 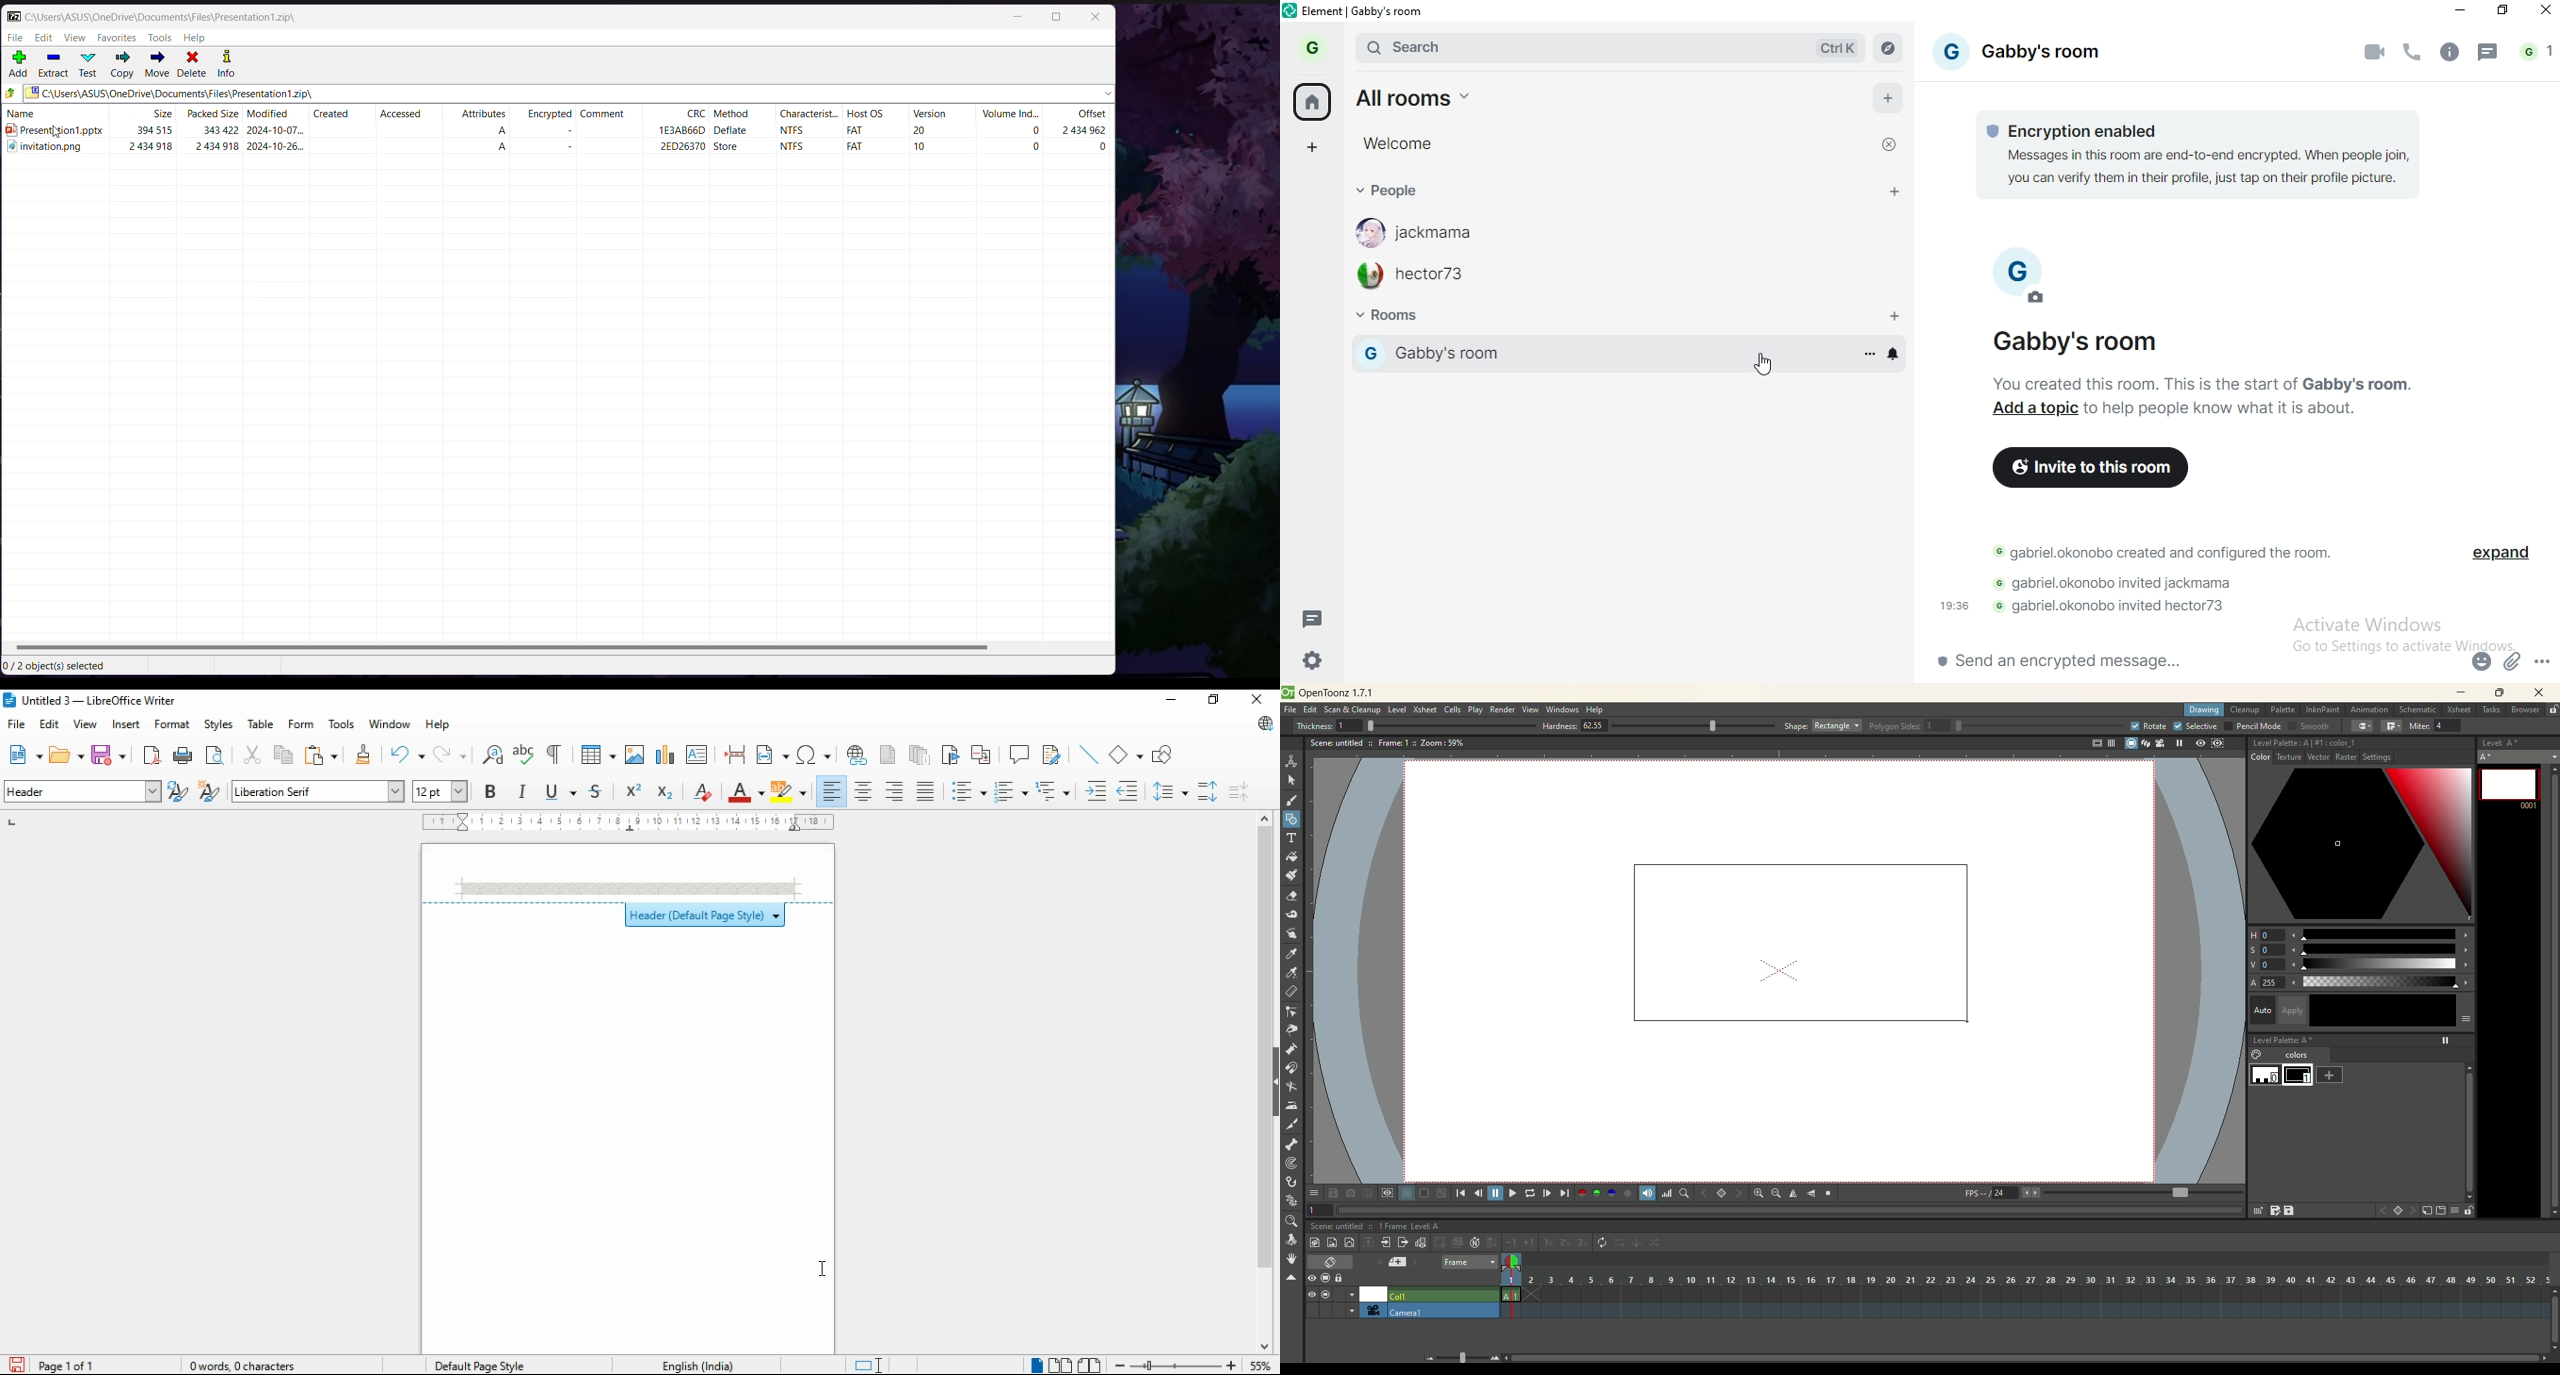 What do you see at coordinates (1291, 932) in the screenshot?
I see `finger tool` at bounding box center [1291, 932].